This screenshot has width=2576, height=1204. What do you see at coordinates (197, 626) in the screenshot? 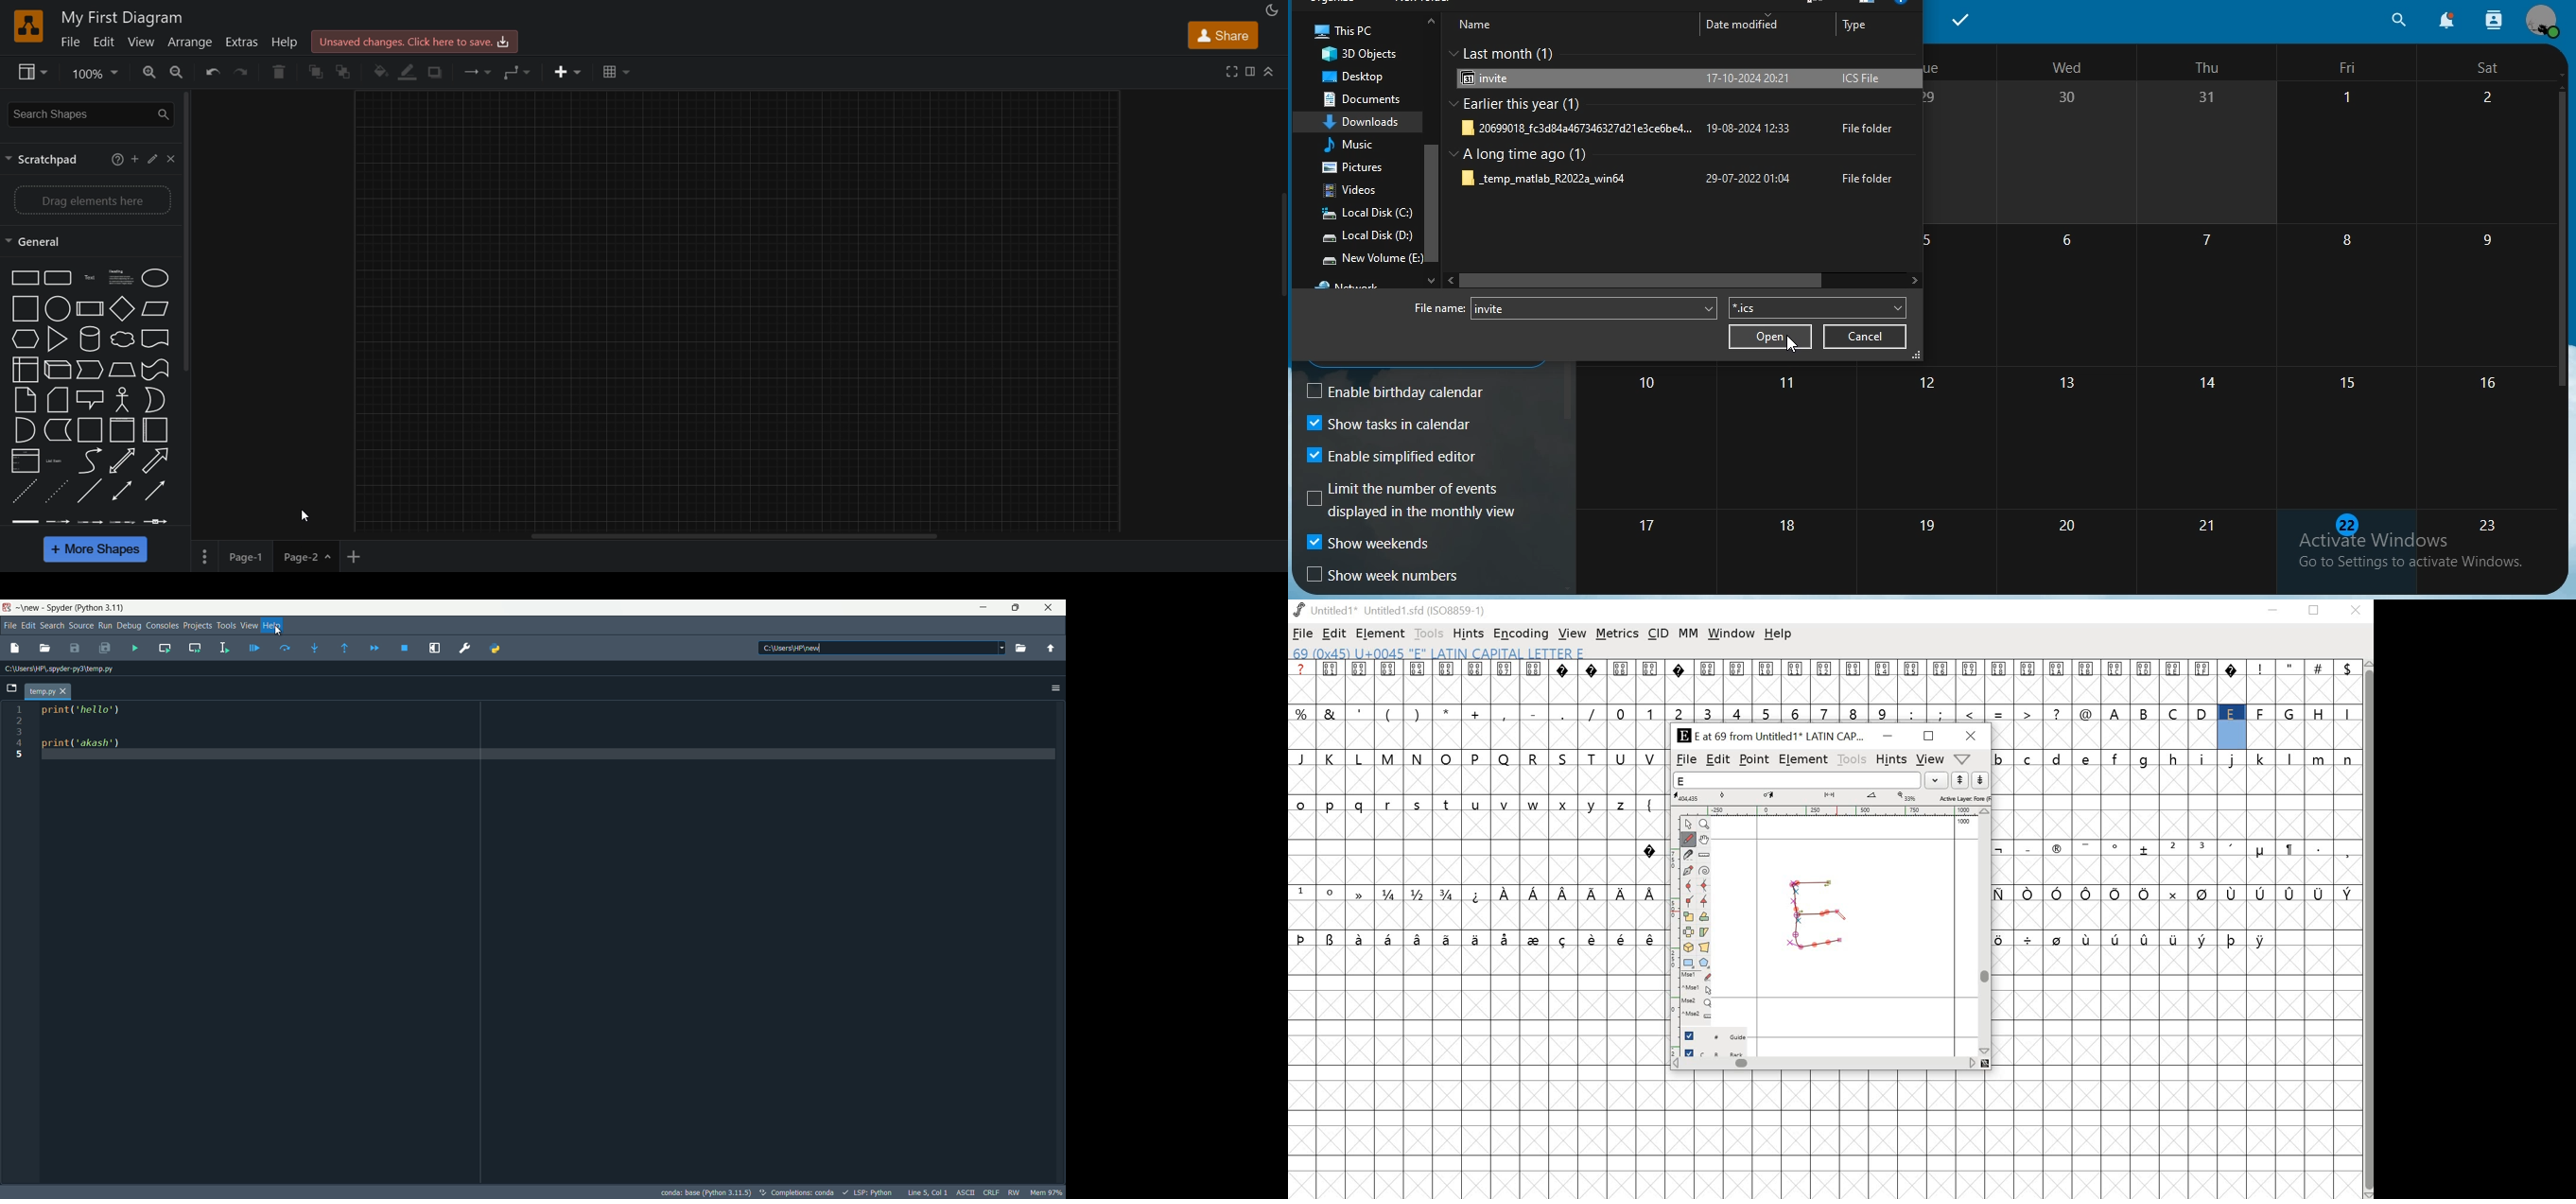
I see `projects menu` at bounding box center [197, 626].